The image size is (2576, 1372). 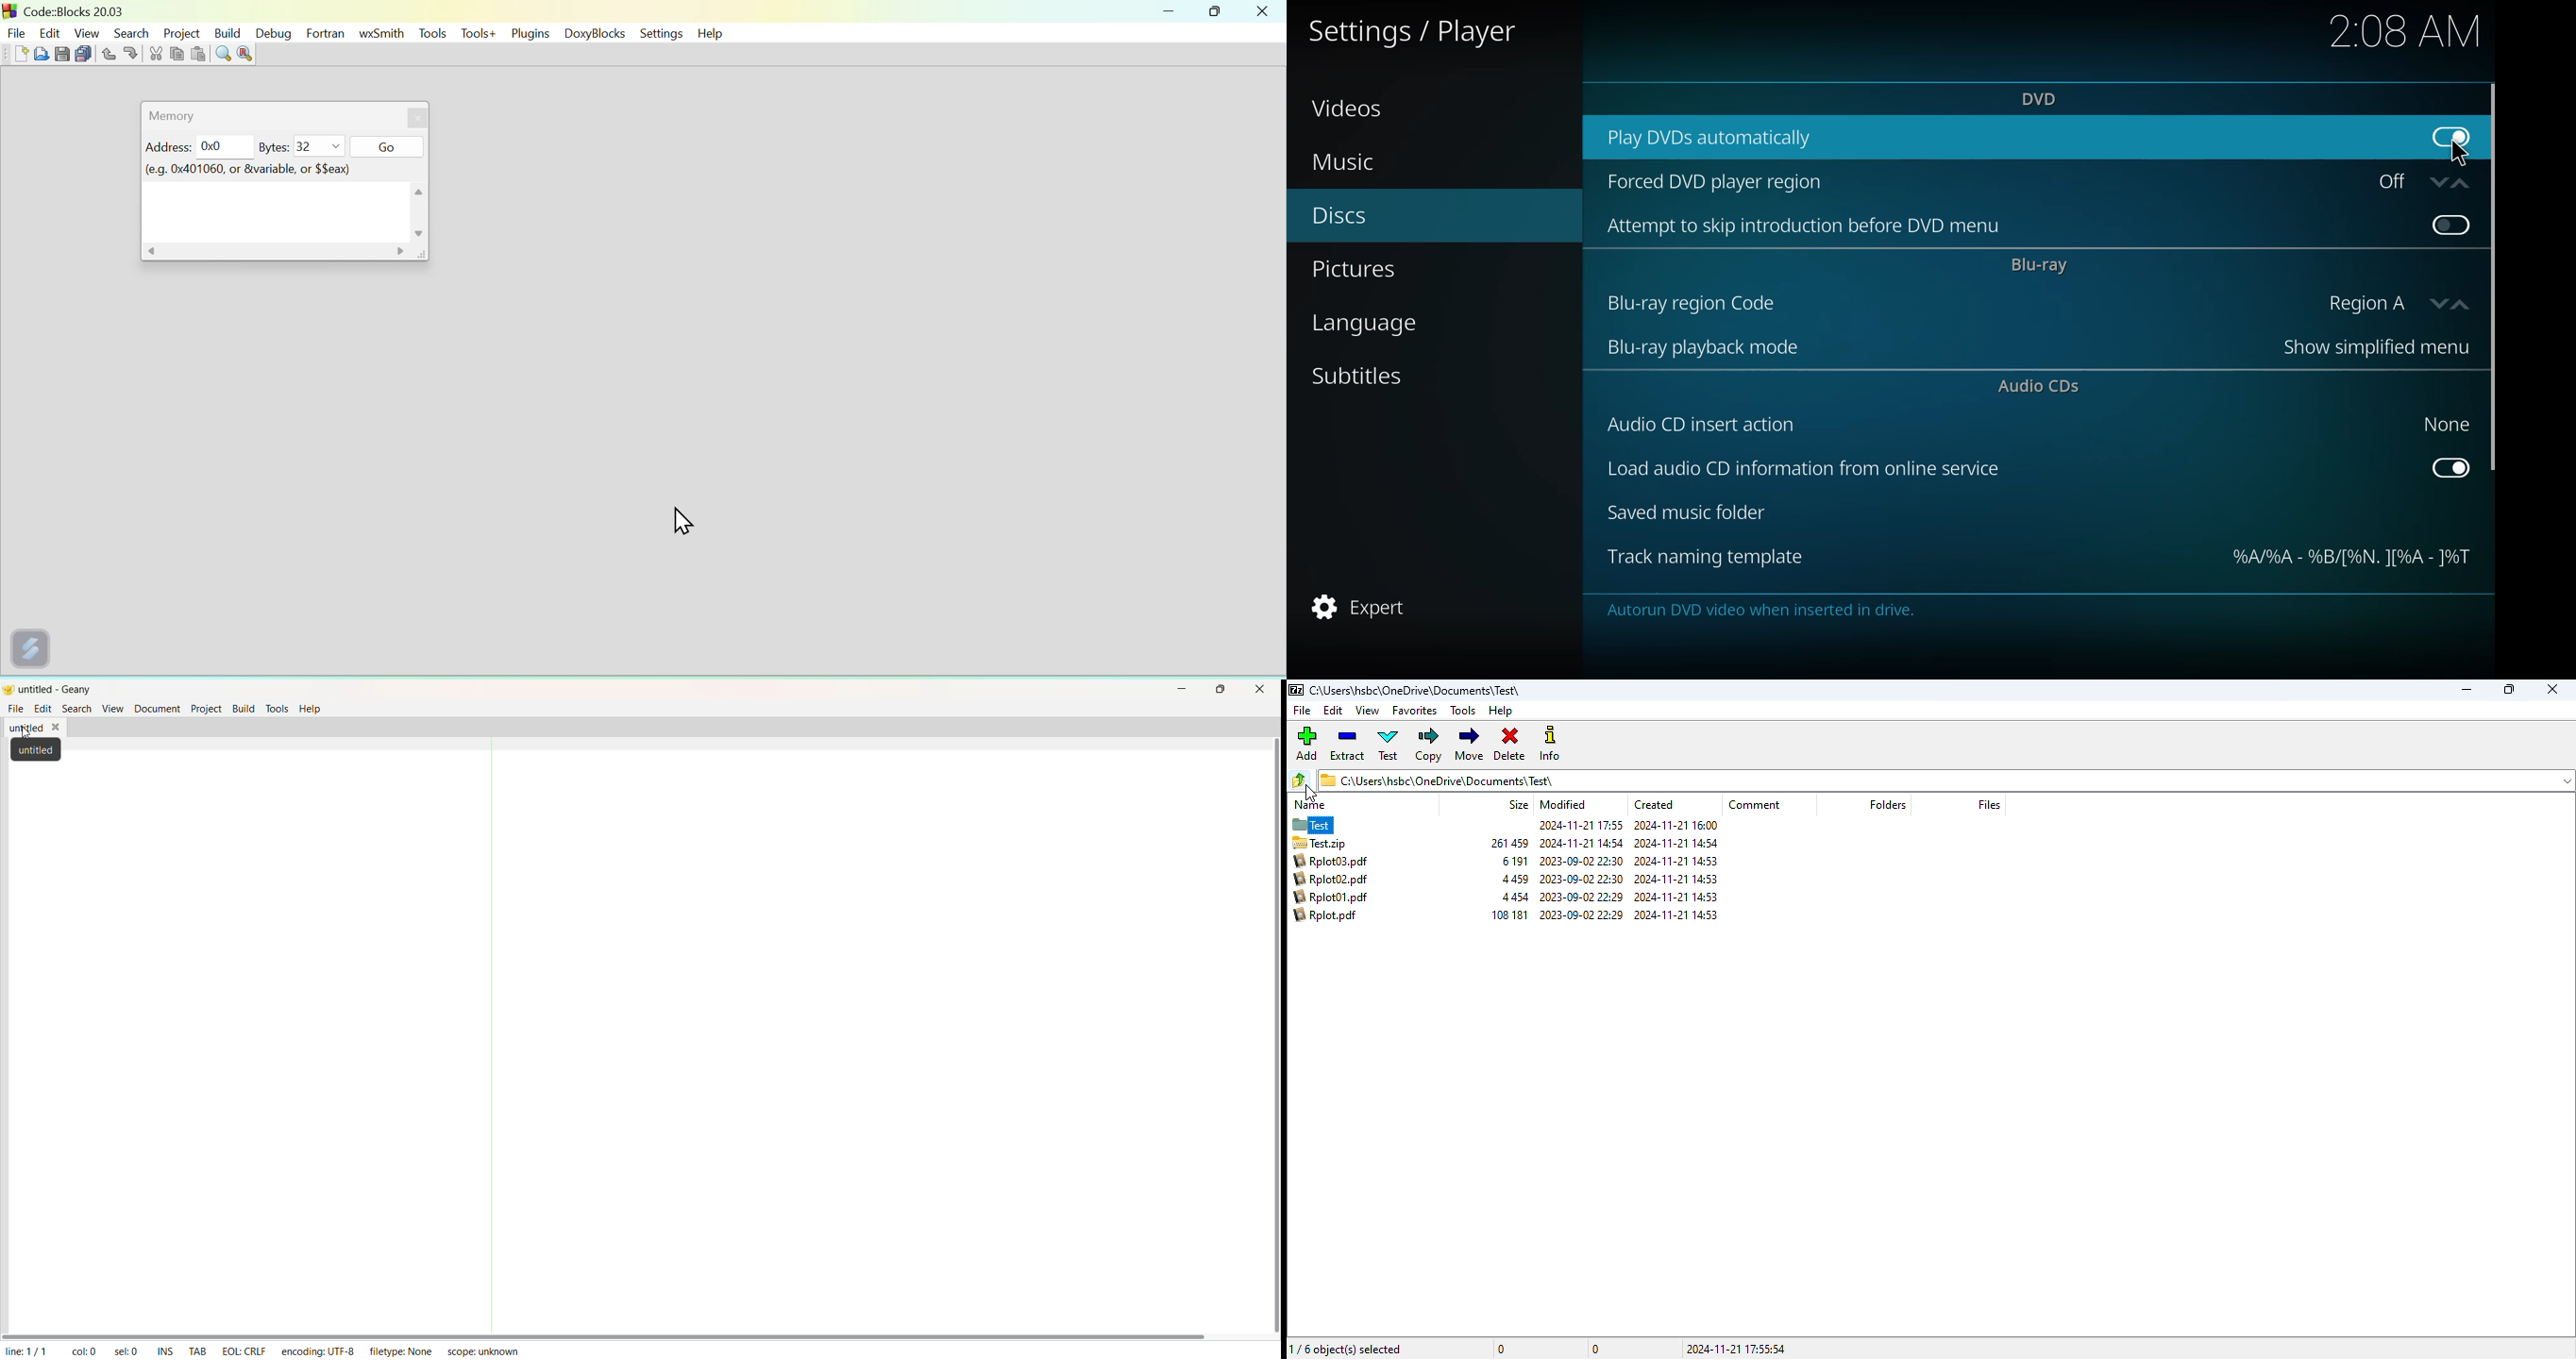 I want to click on 0x0, so click(x=225, y=148).